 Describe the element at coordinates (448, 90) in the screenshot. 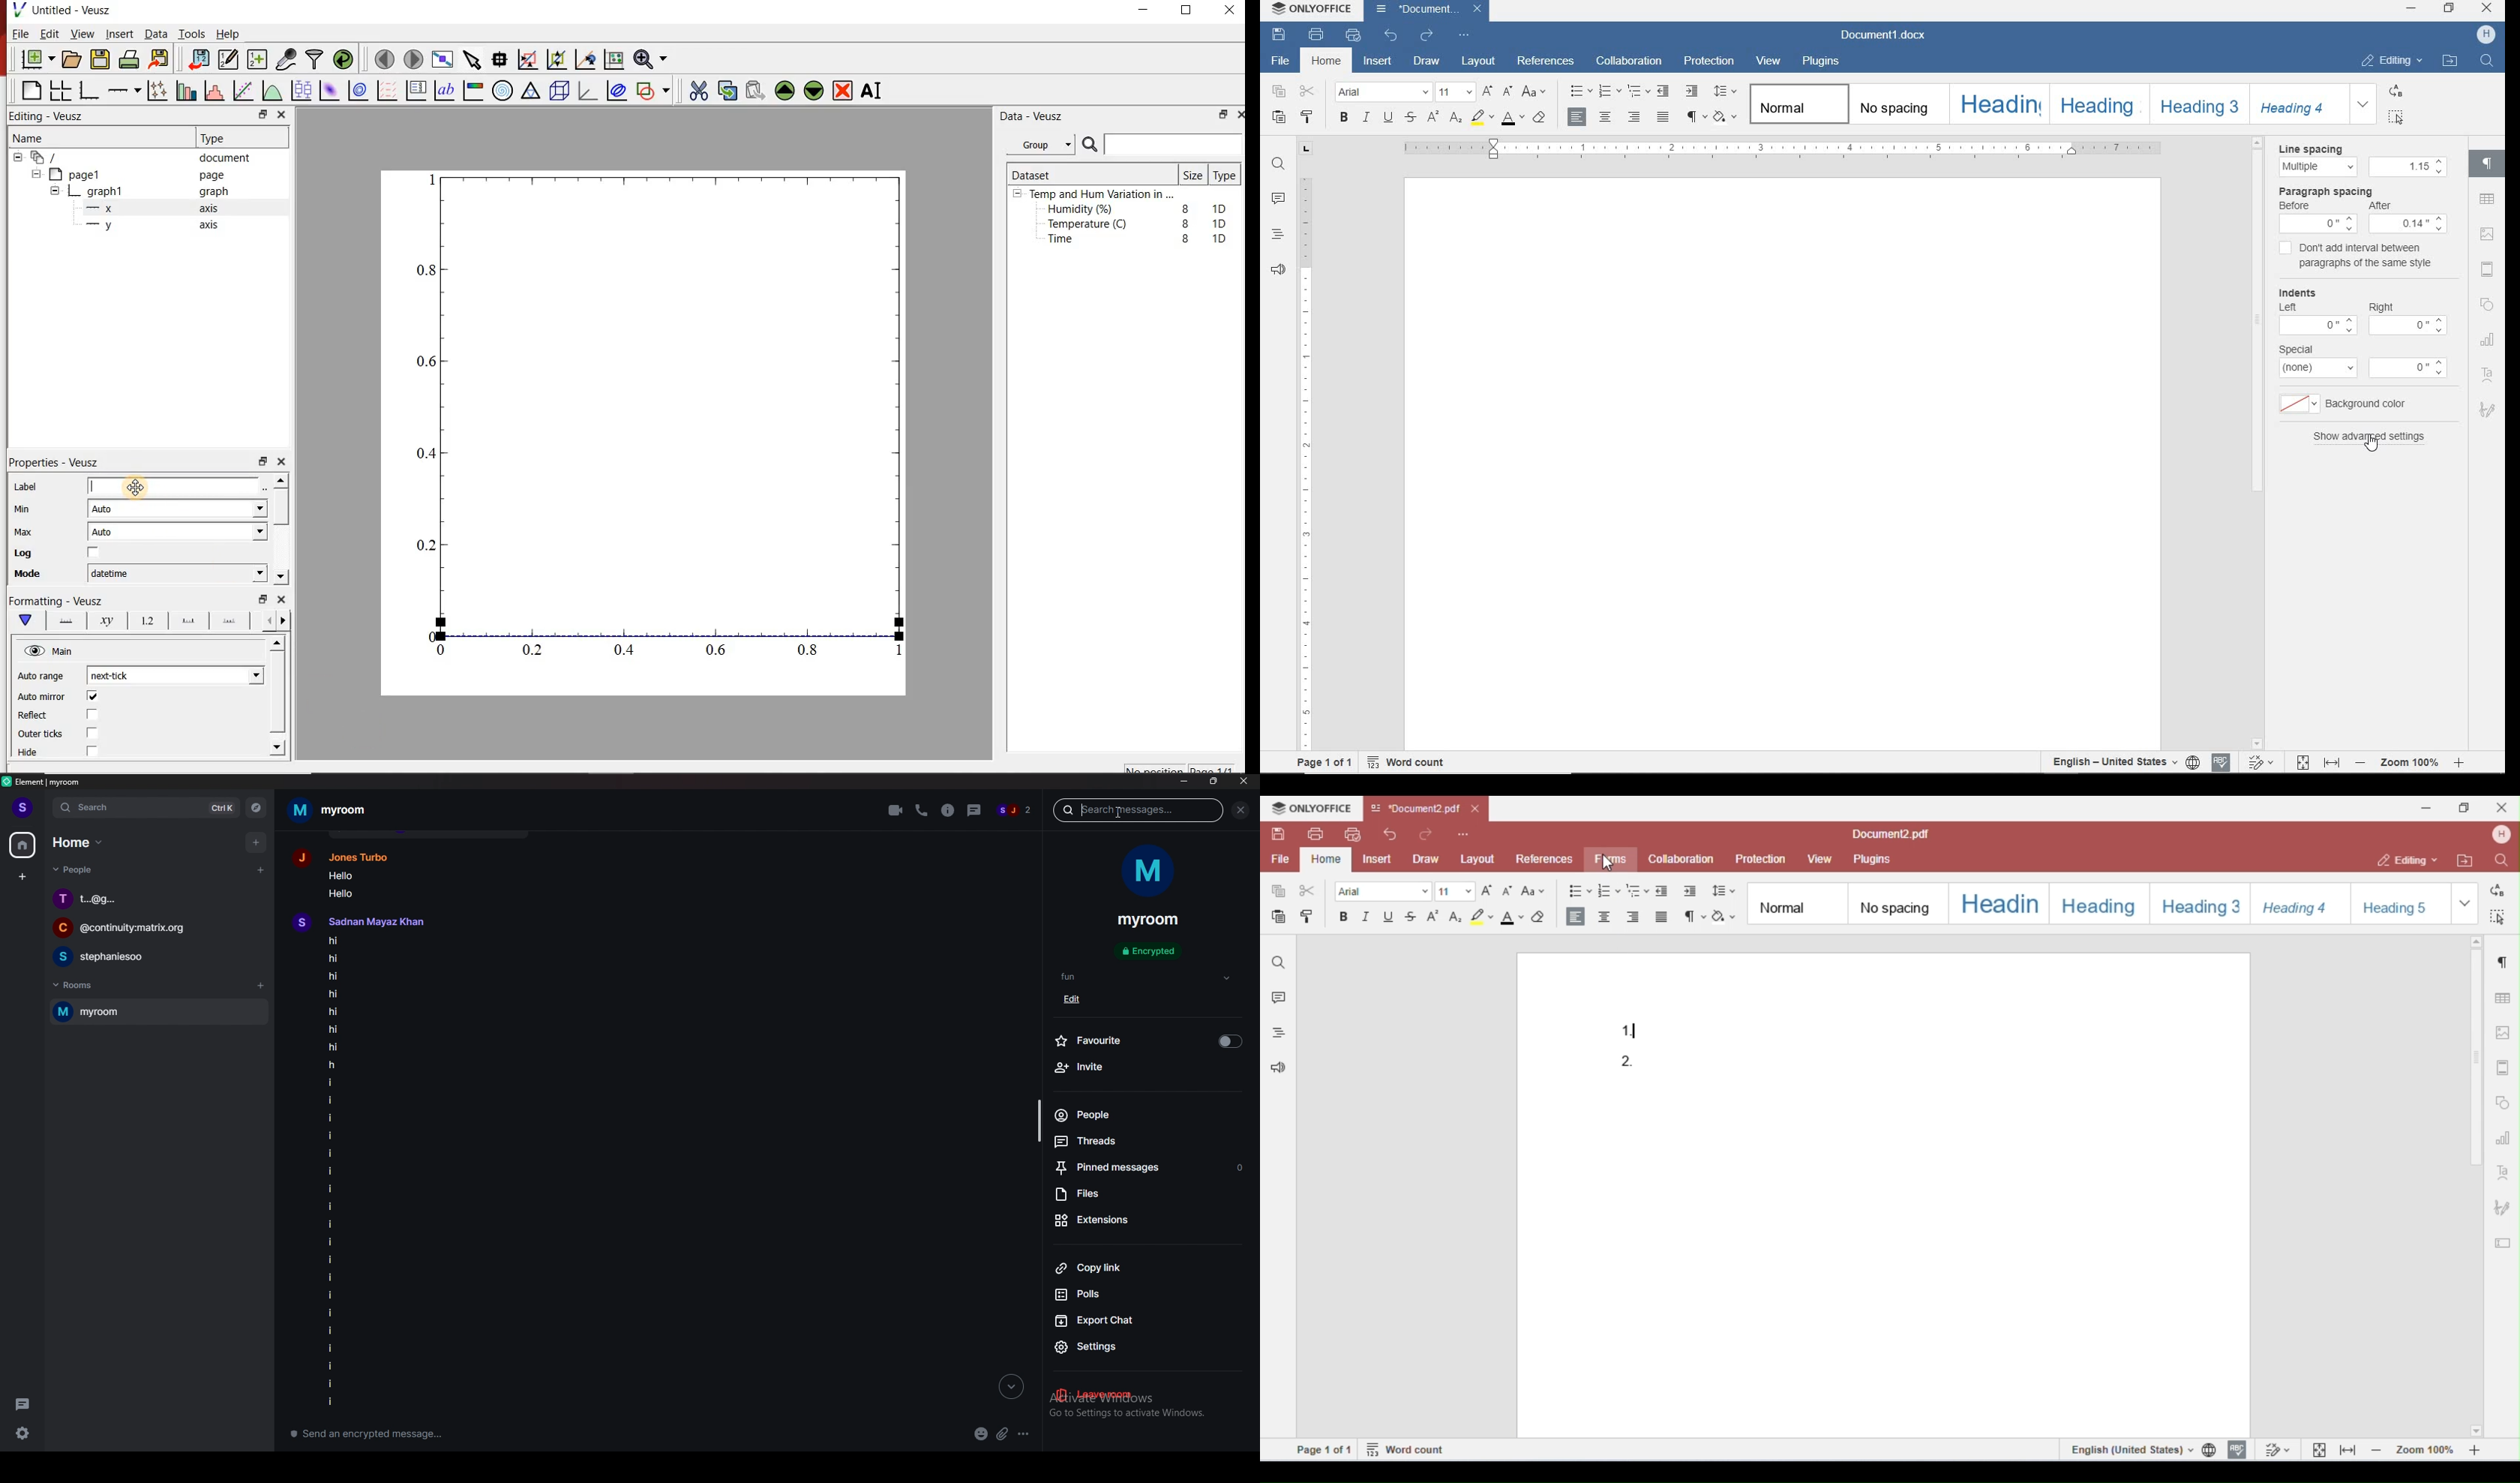

I see `text label` at that location.